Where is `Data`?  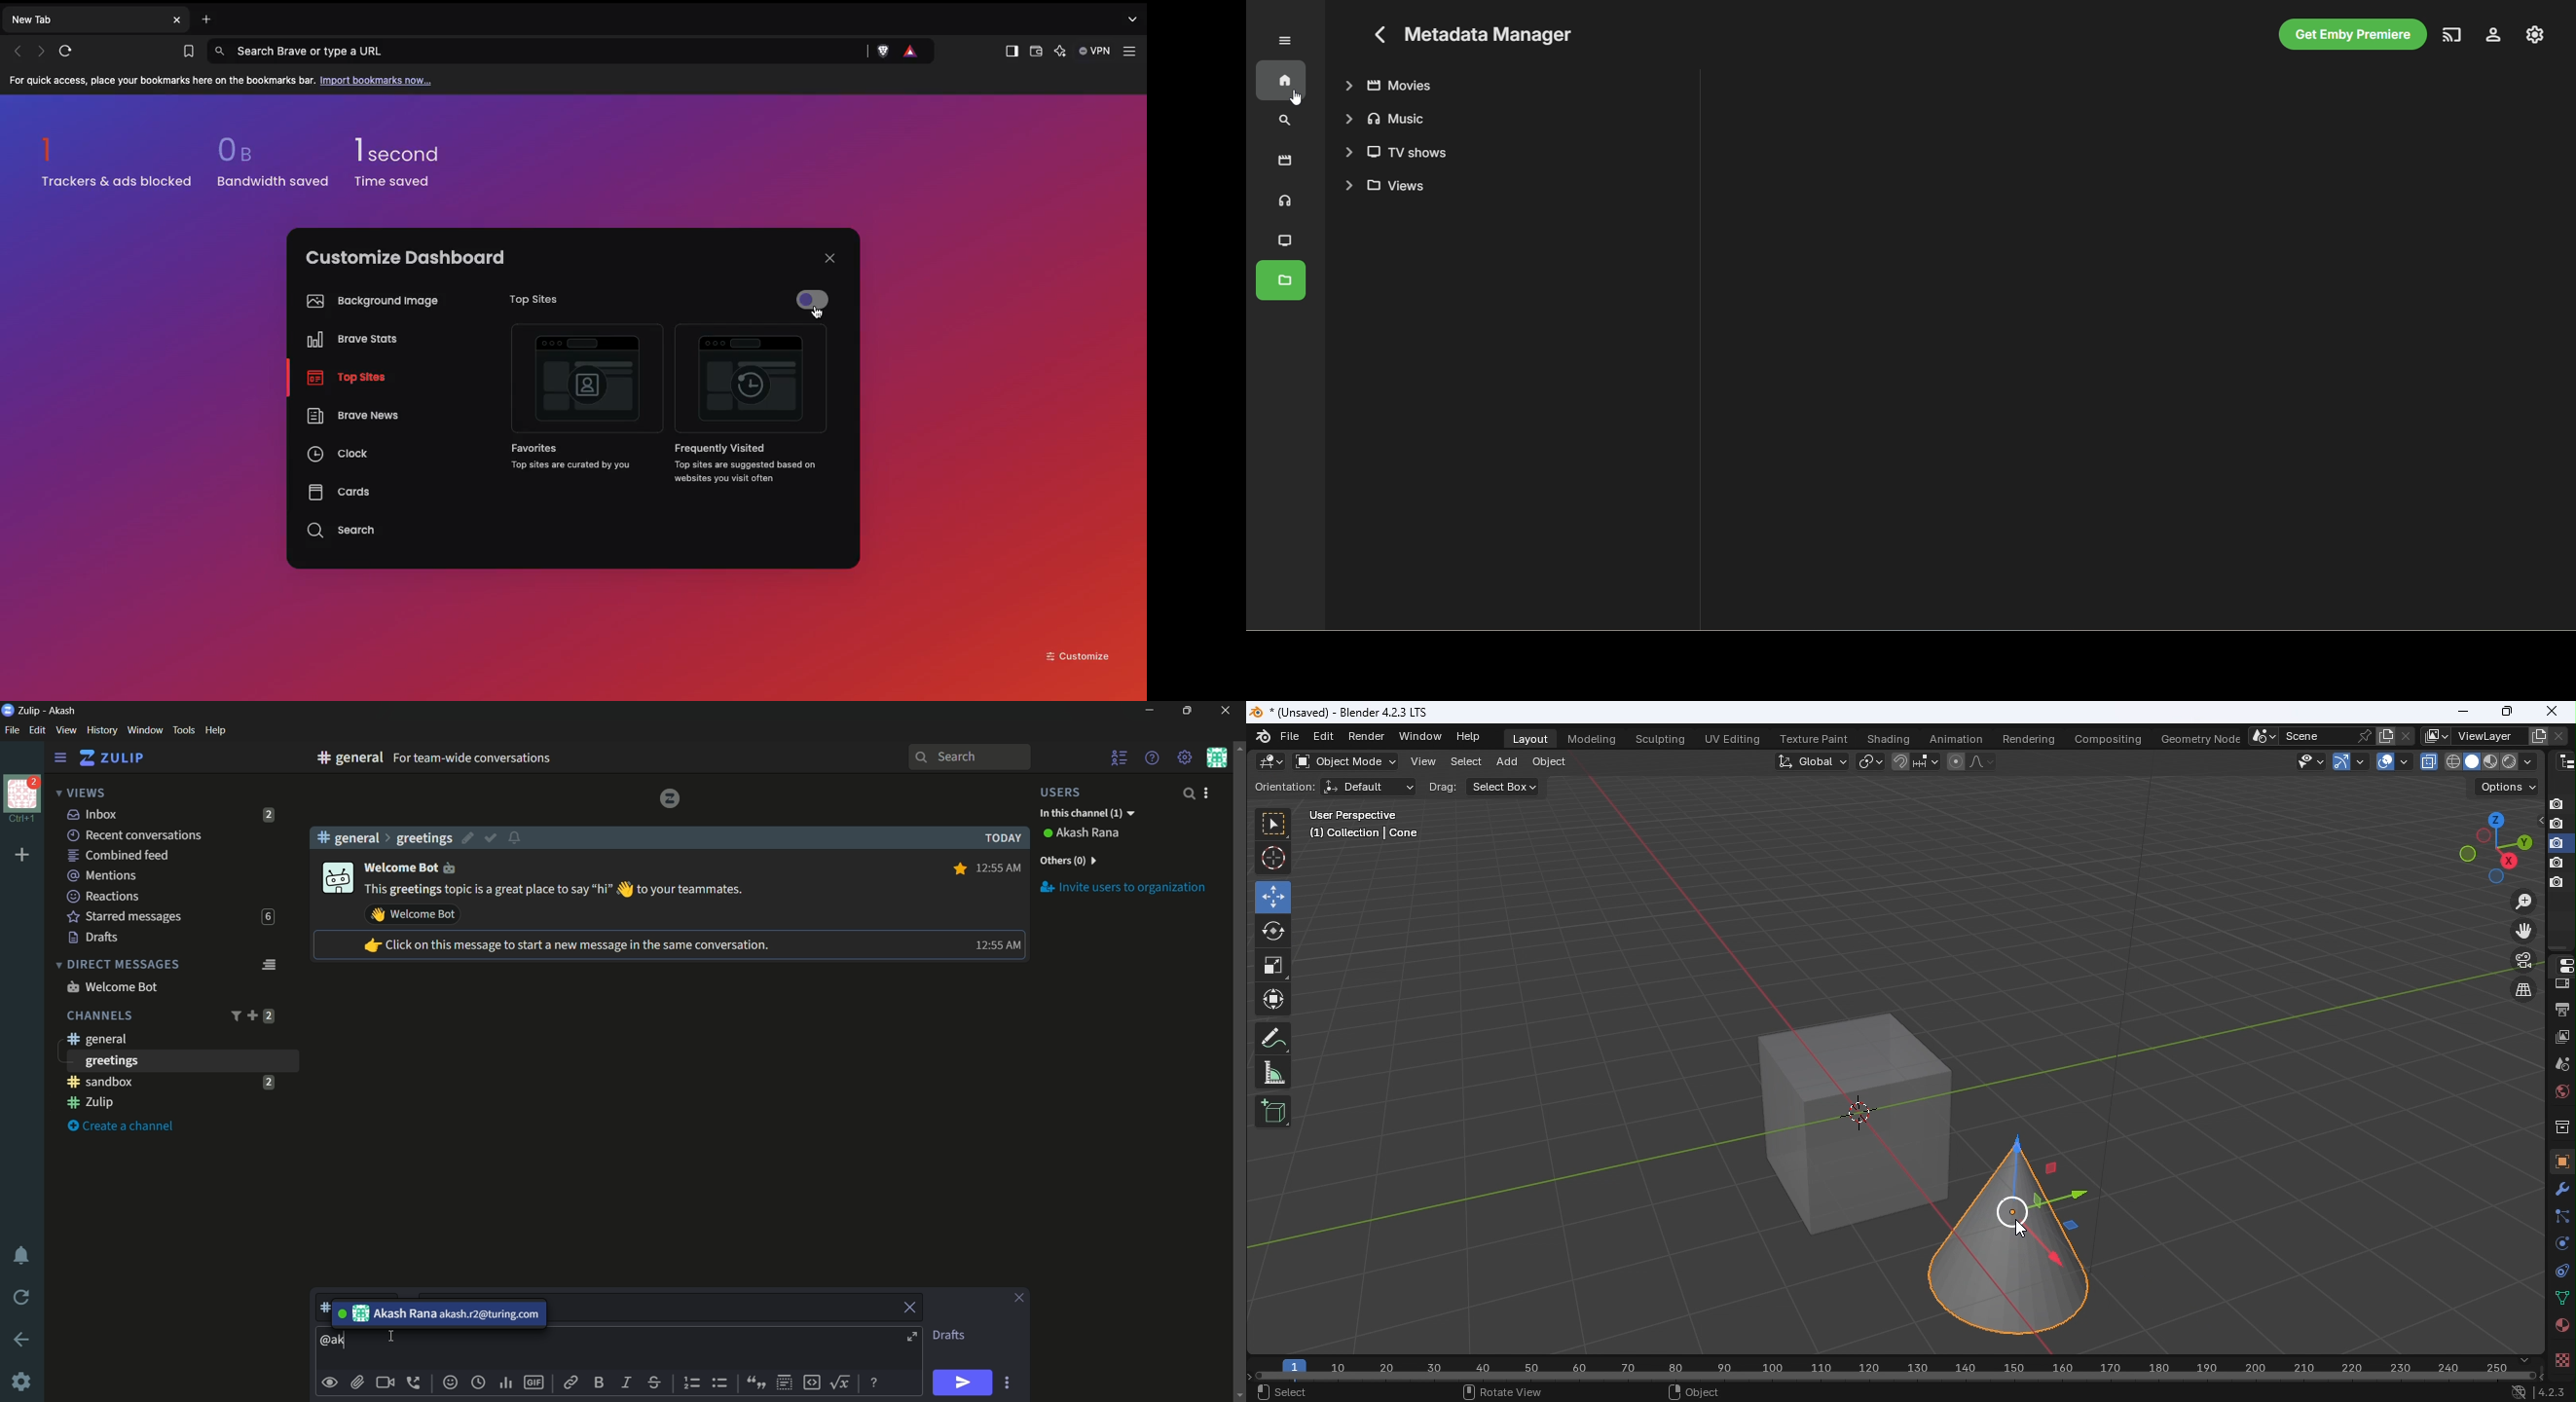 Data is located at coordinates (2561, 1299).